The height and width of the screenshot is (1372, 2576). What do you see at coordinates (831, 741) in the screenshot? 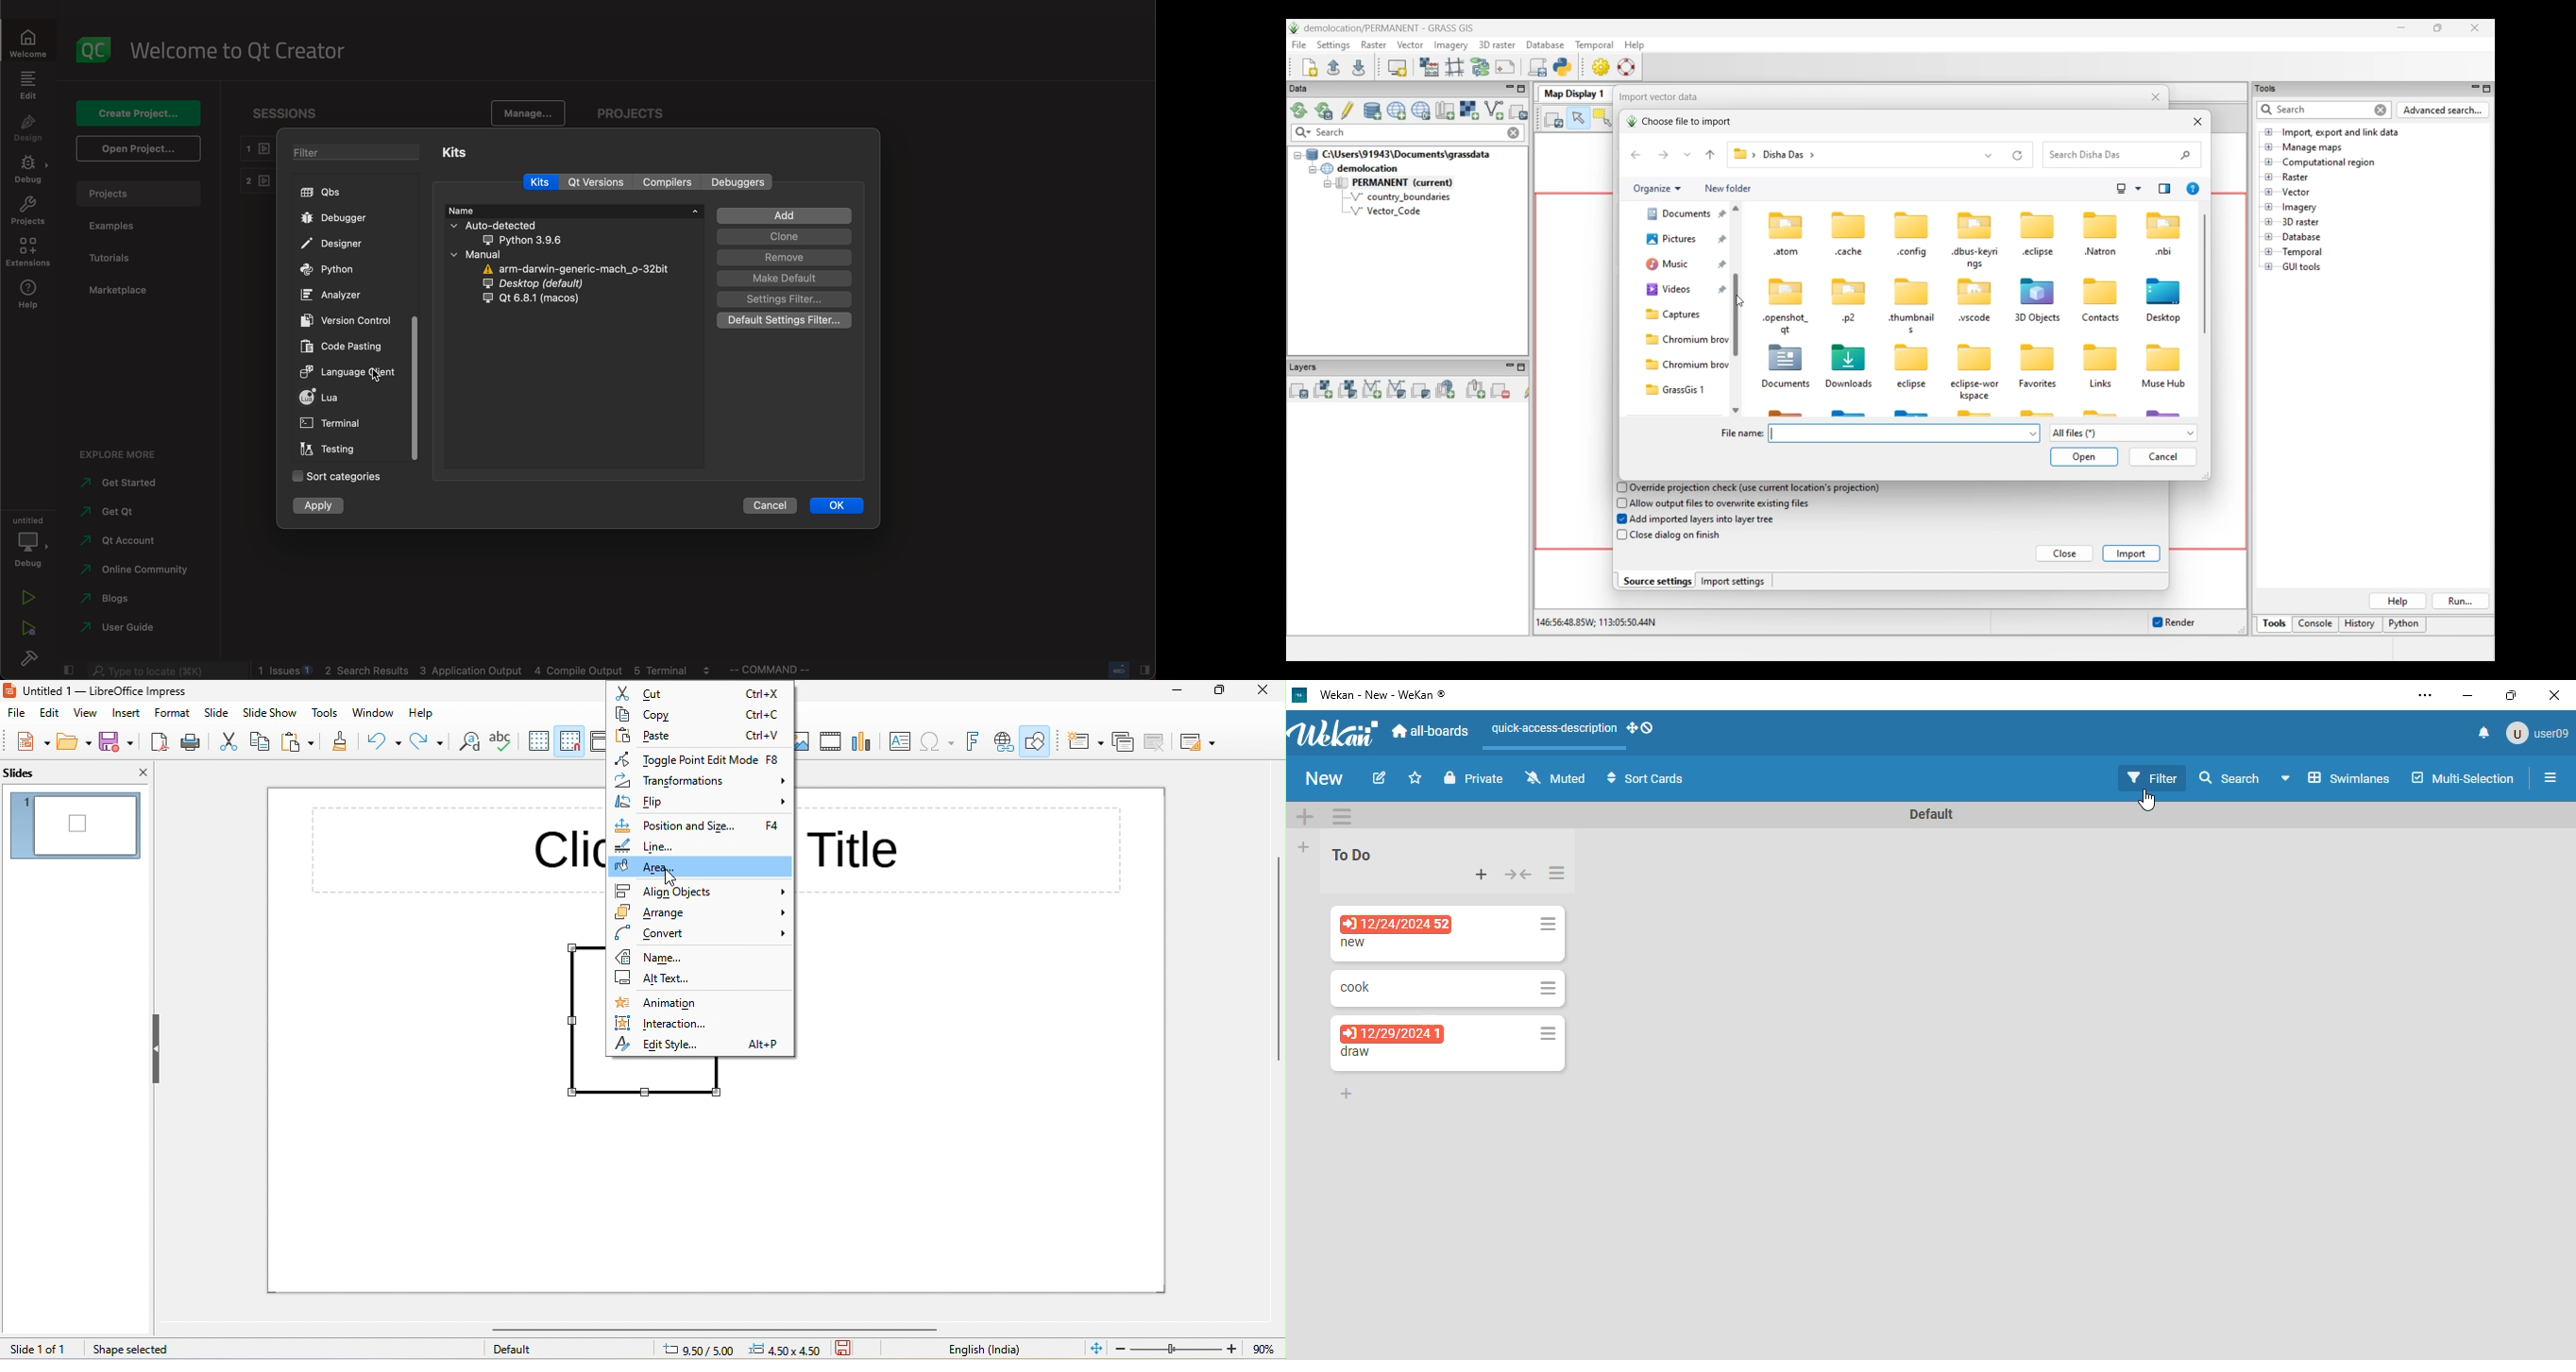
I see `media` at bounding box center [831, 741].